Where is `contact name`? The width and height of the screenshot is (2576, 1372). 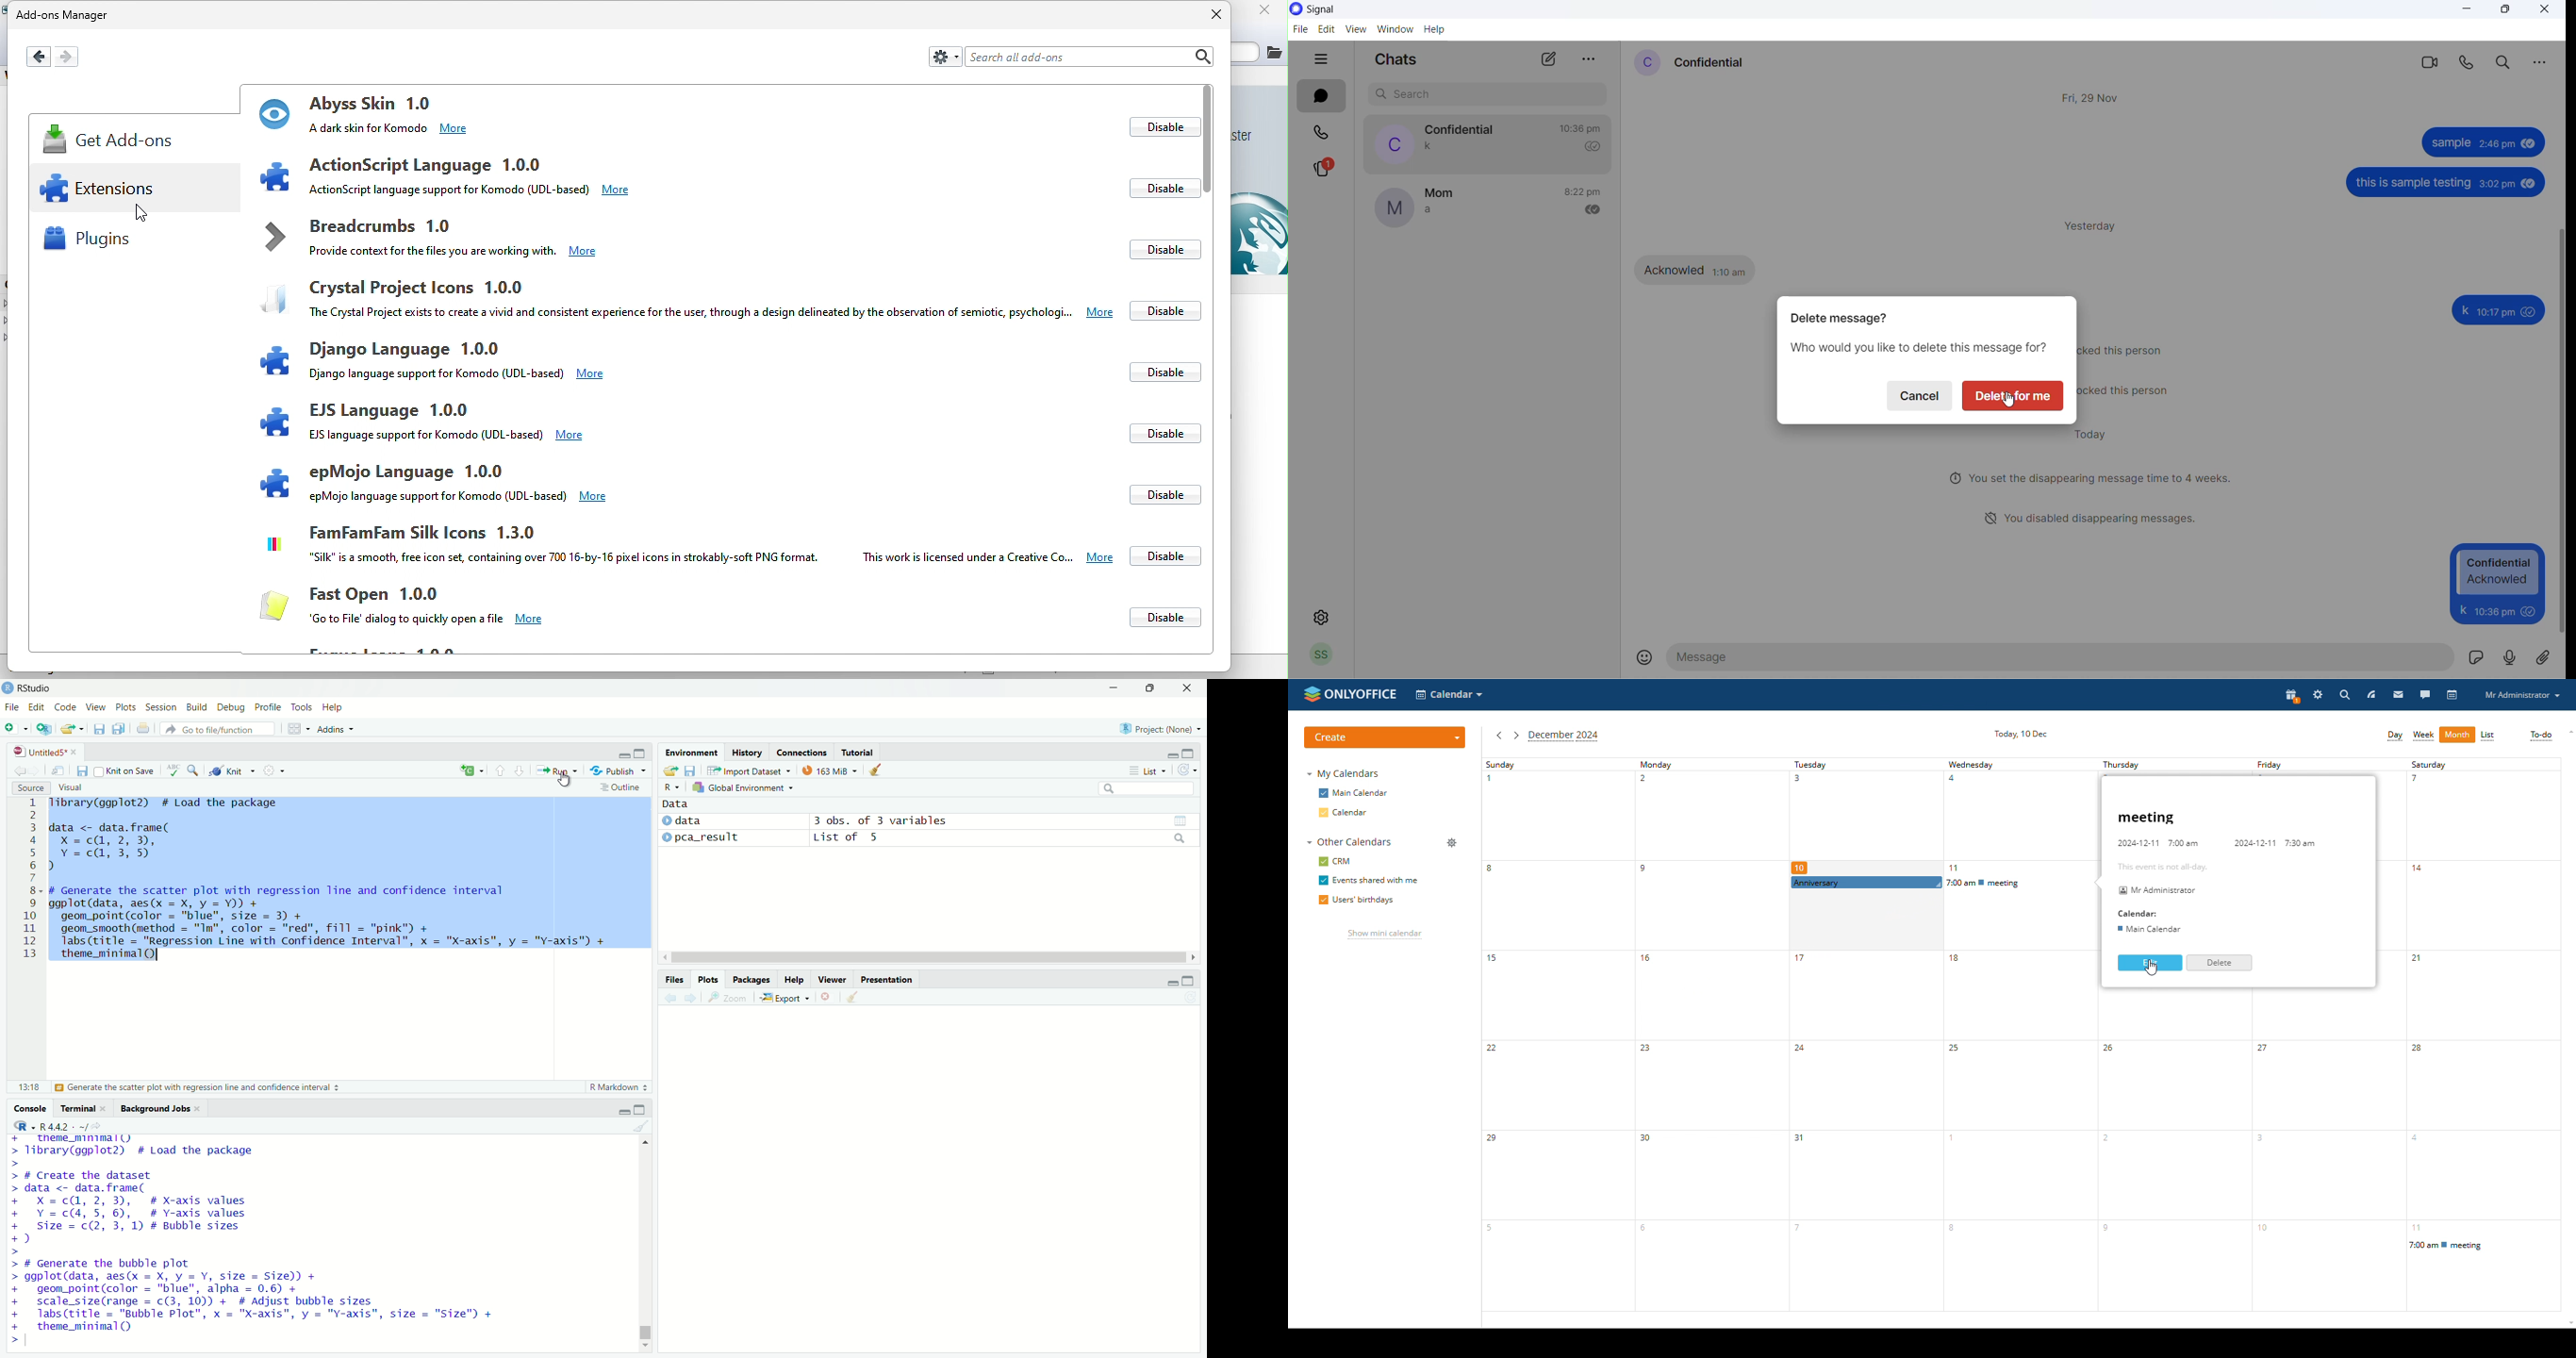 contact name is located at coordinates (1462, 130).